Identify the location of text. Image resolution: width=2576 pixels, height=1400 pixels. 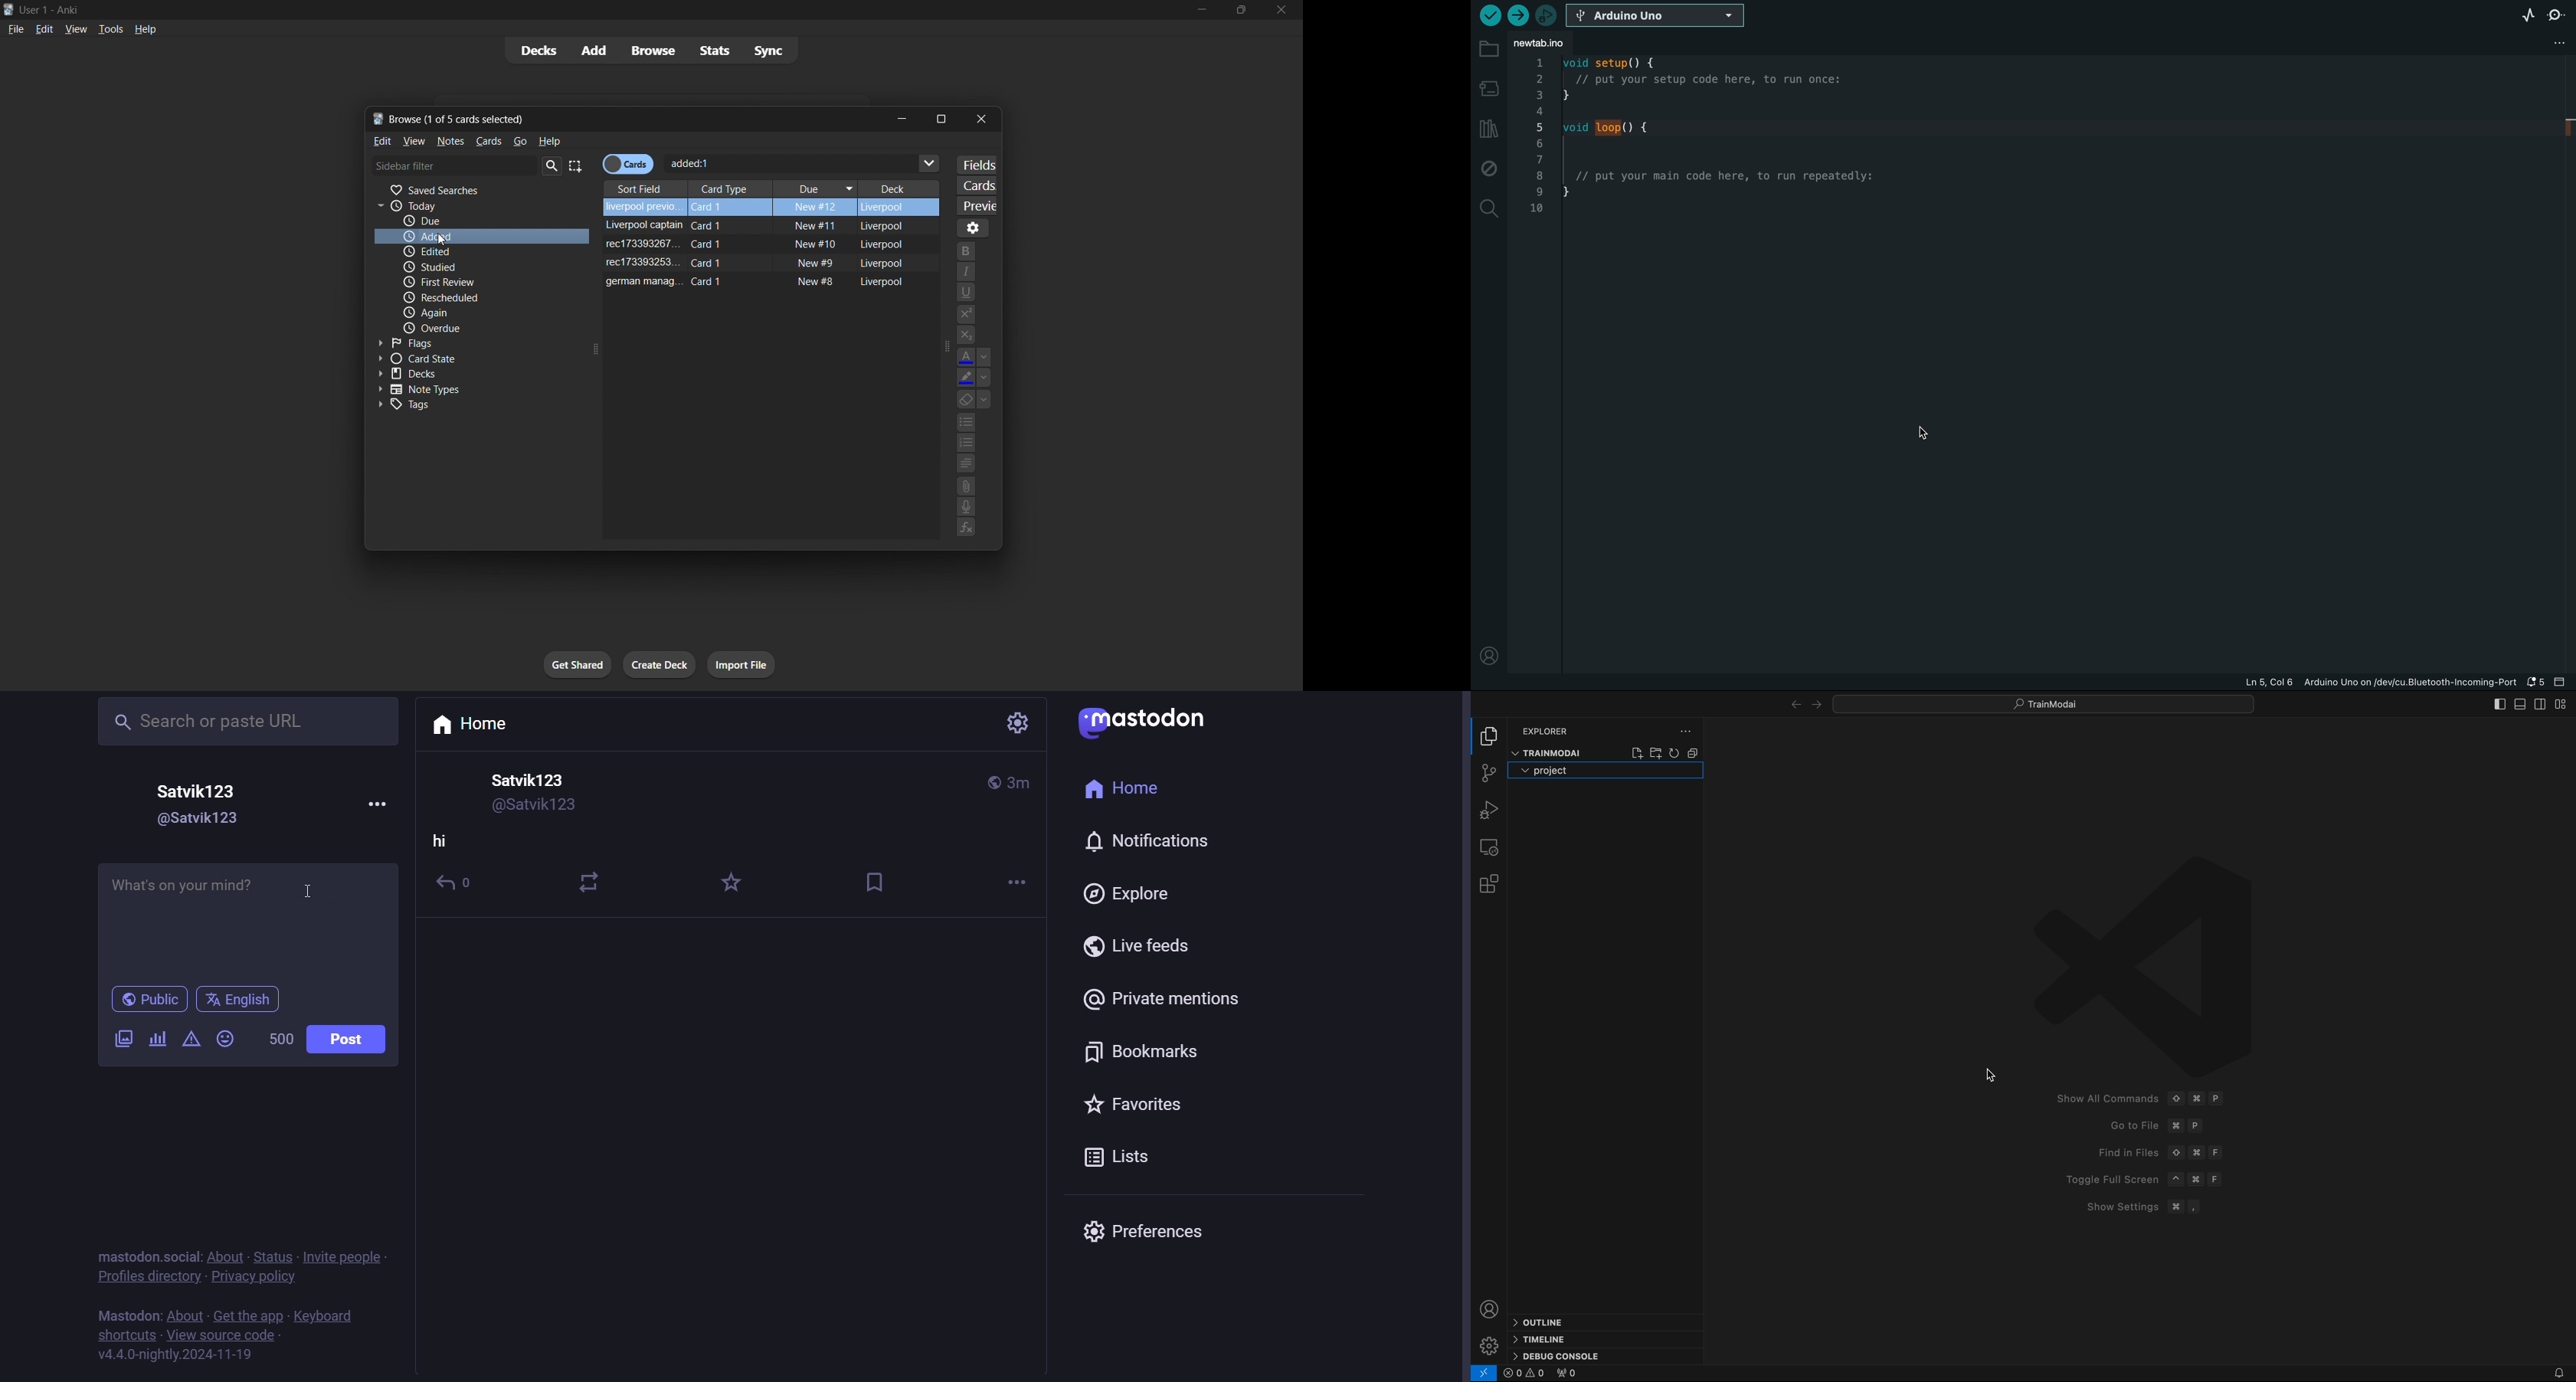
(129, 1256).